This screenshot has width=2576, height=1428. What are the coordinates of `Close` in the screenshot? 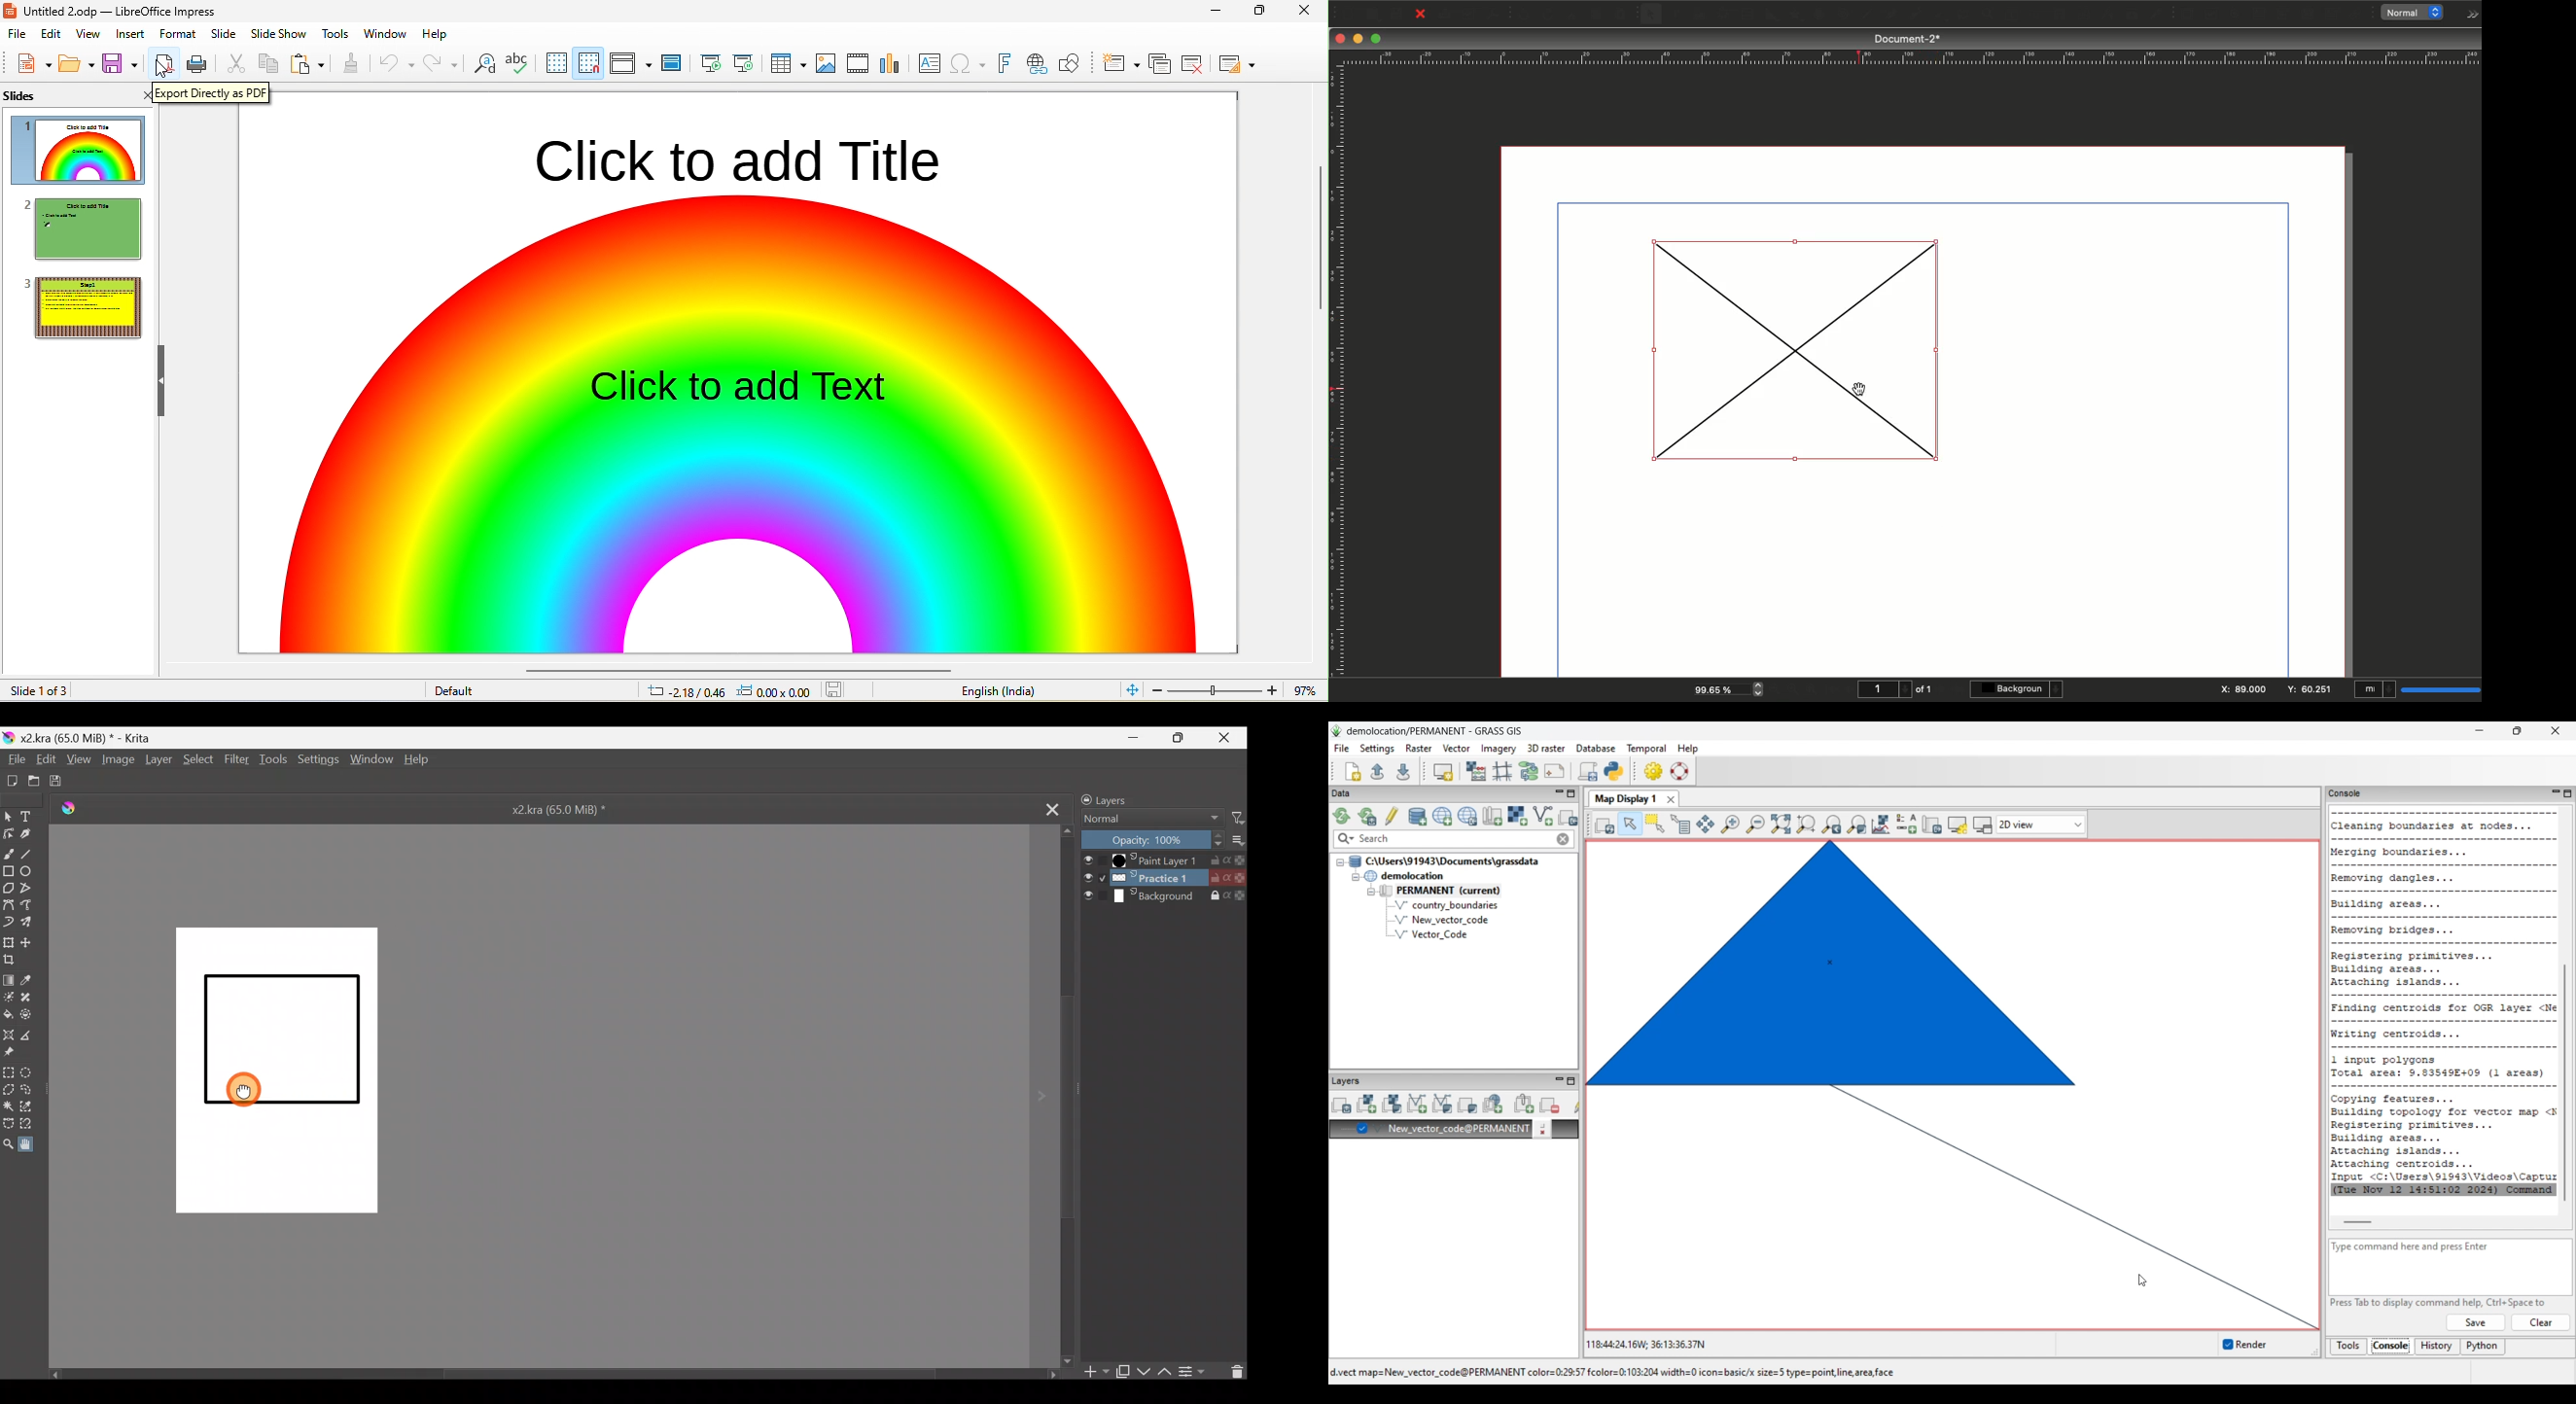 It's located at (1225, 738).